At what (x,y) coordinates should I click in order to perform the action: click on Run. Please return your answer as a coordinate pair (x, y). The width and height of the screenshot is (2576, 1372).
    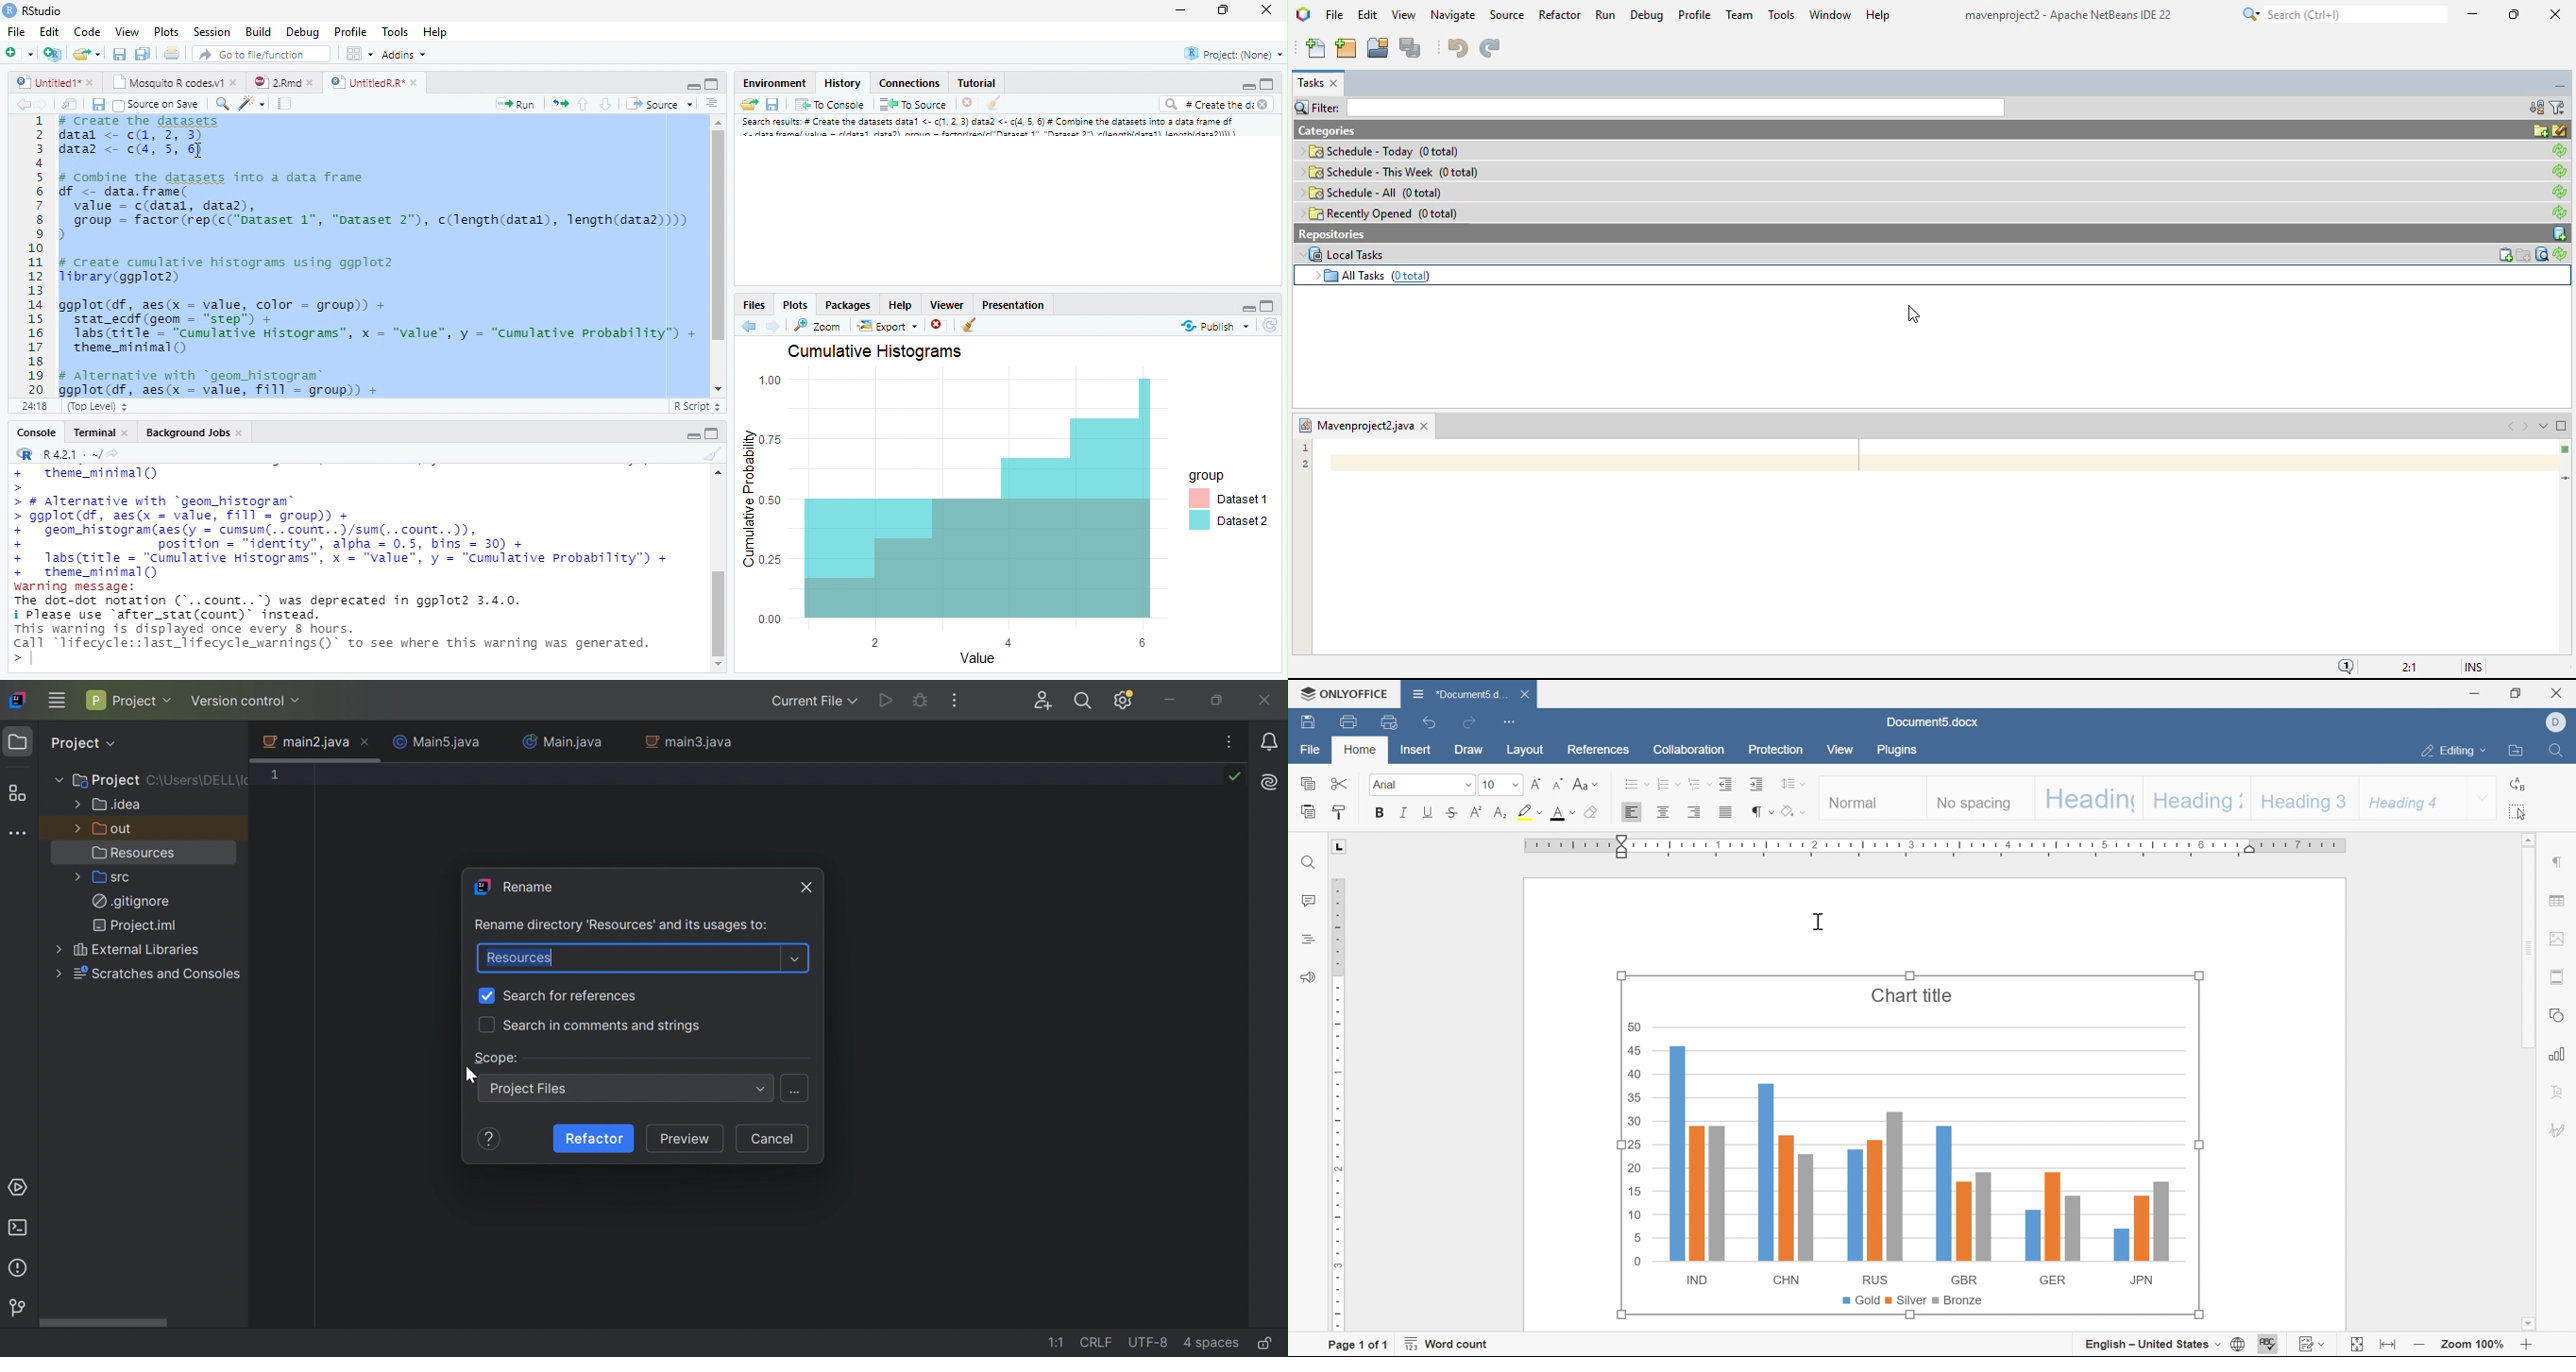
    Looking at the image, I should click on (516, 104).